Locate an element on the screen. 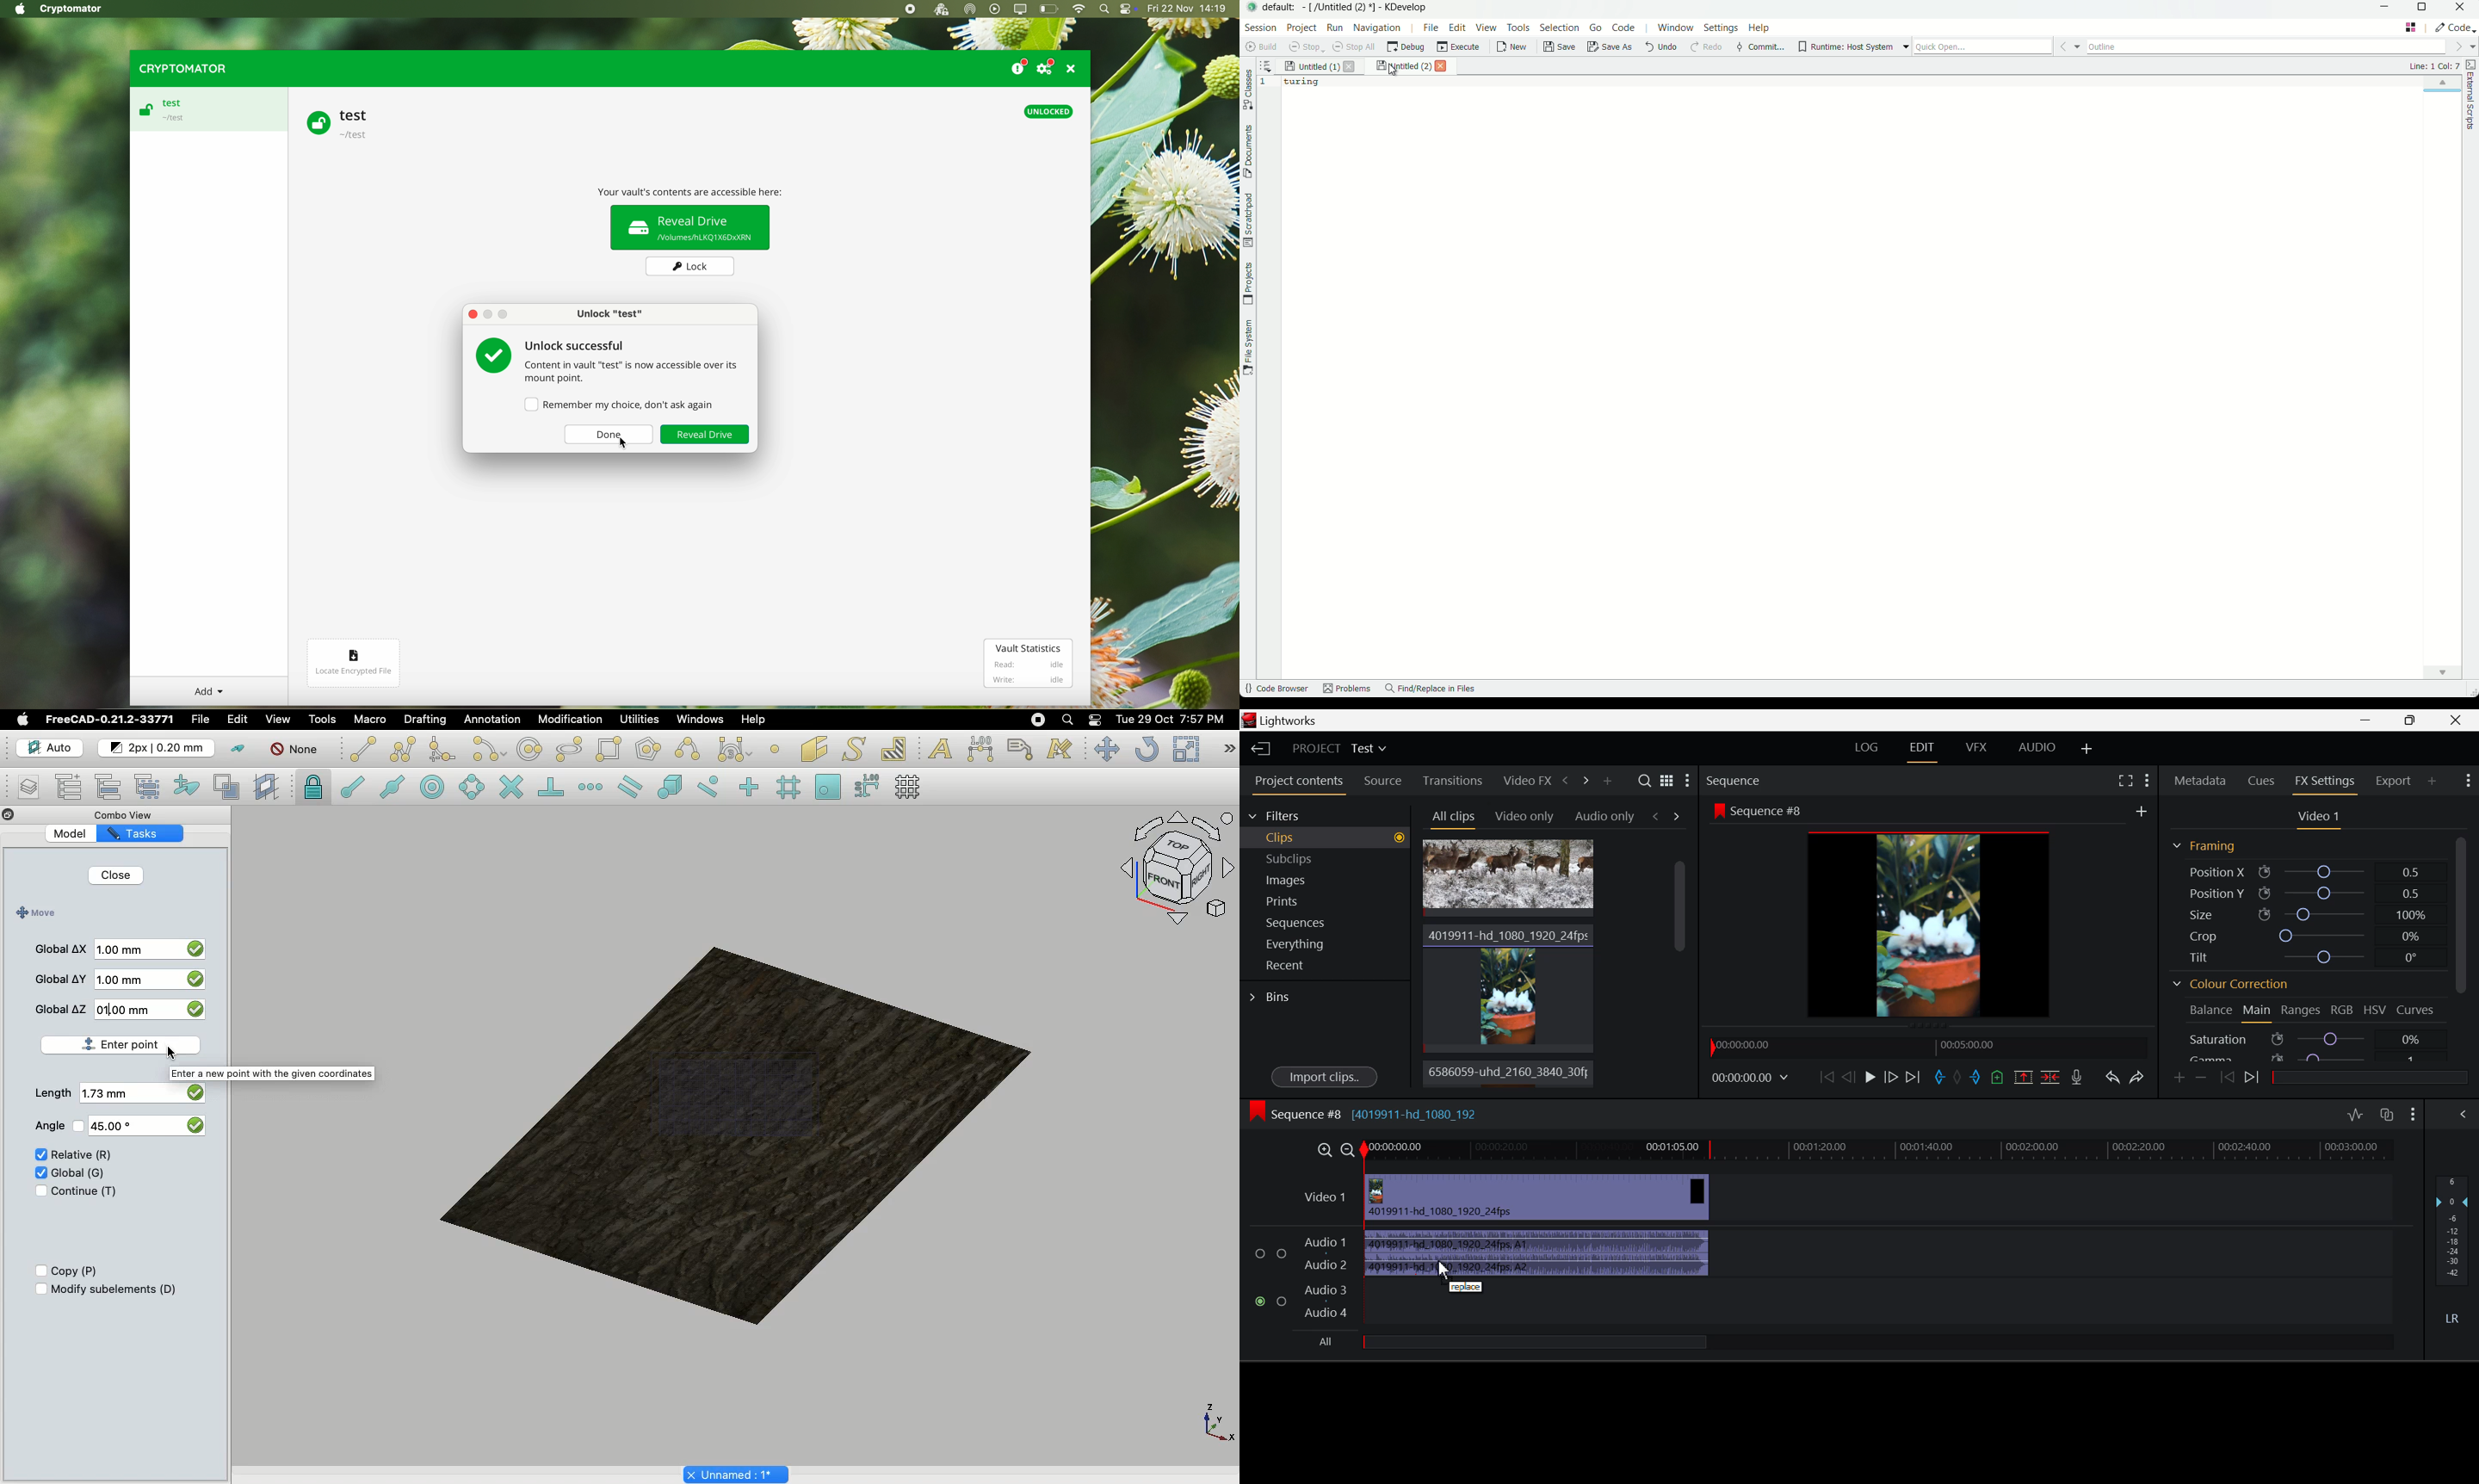 This screenshot has width=2492, height=1484. File is located at coordinates (201, 720).